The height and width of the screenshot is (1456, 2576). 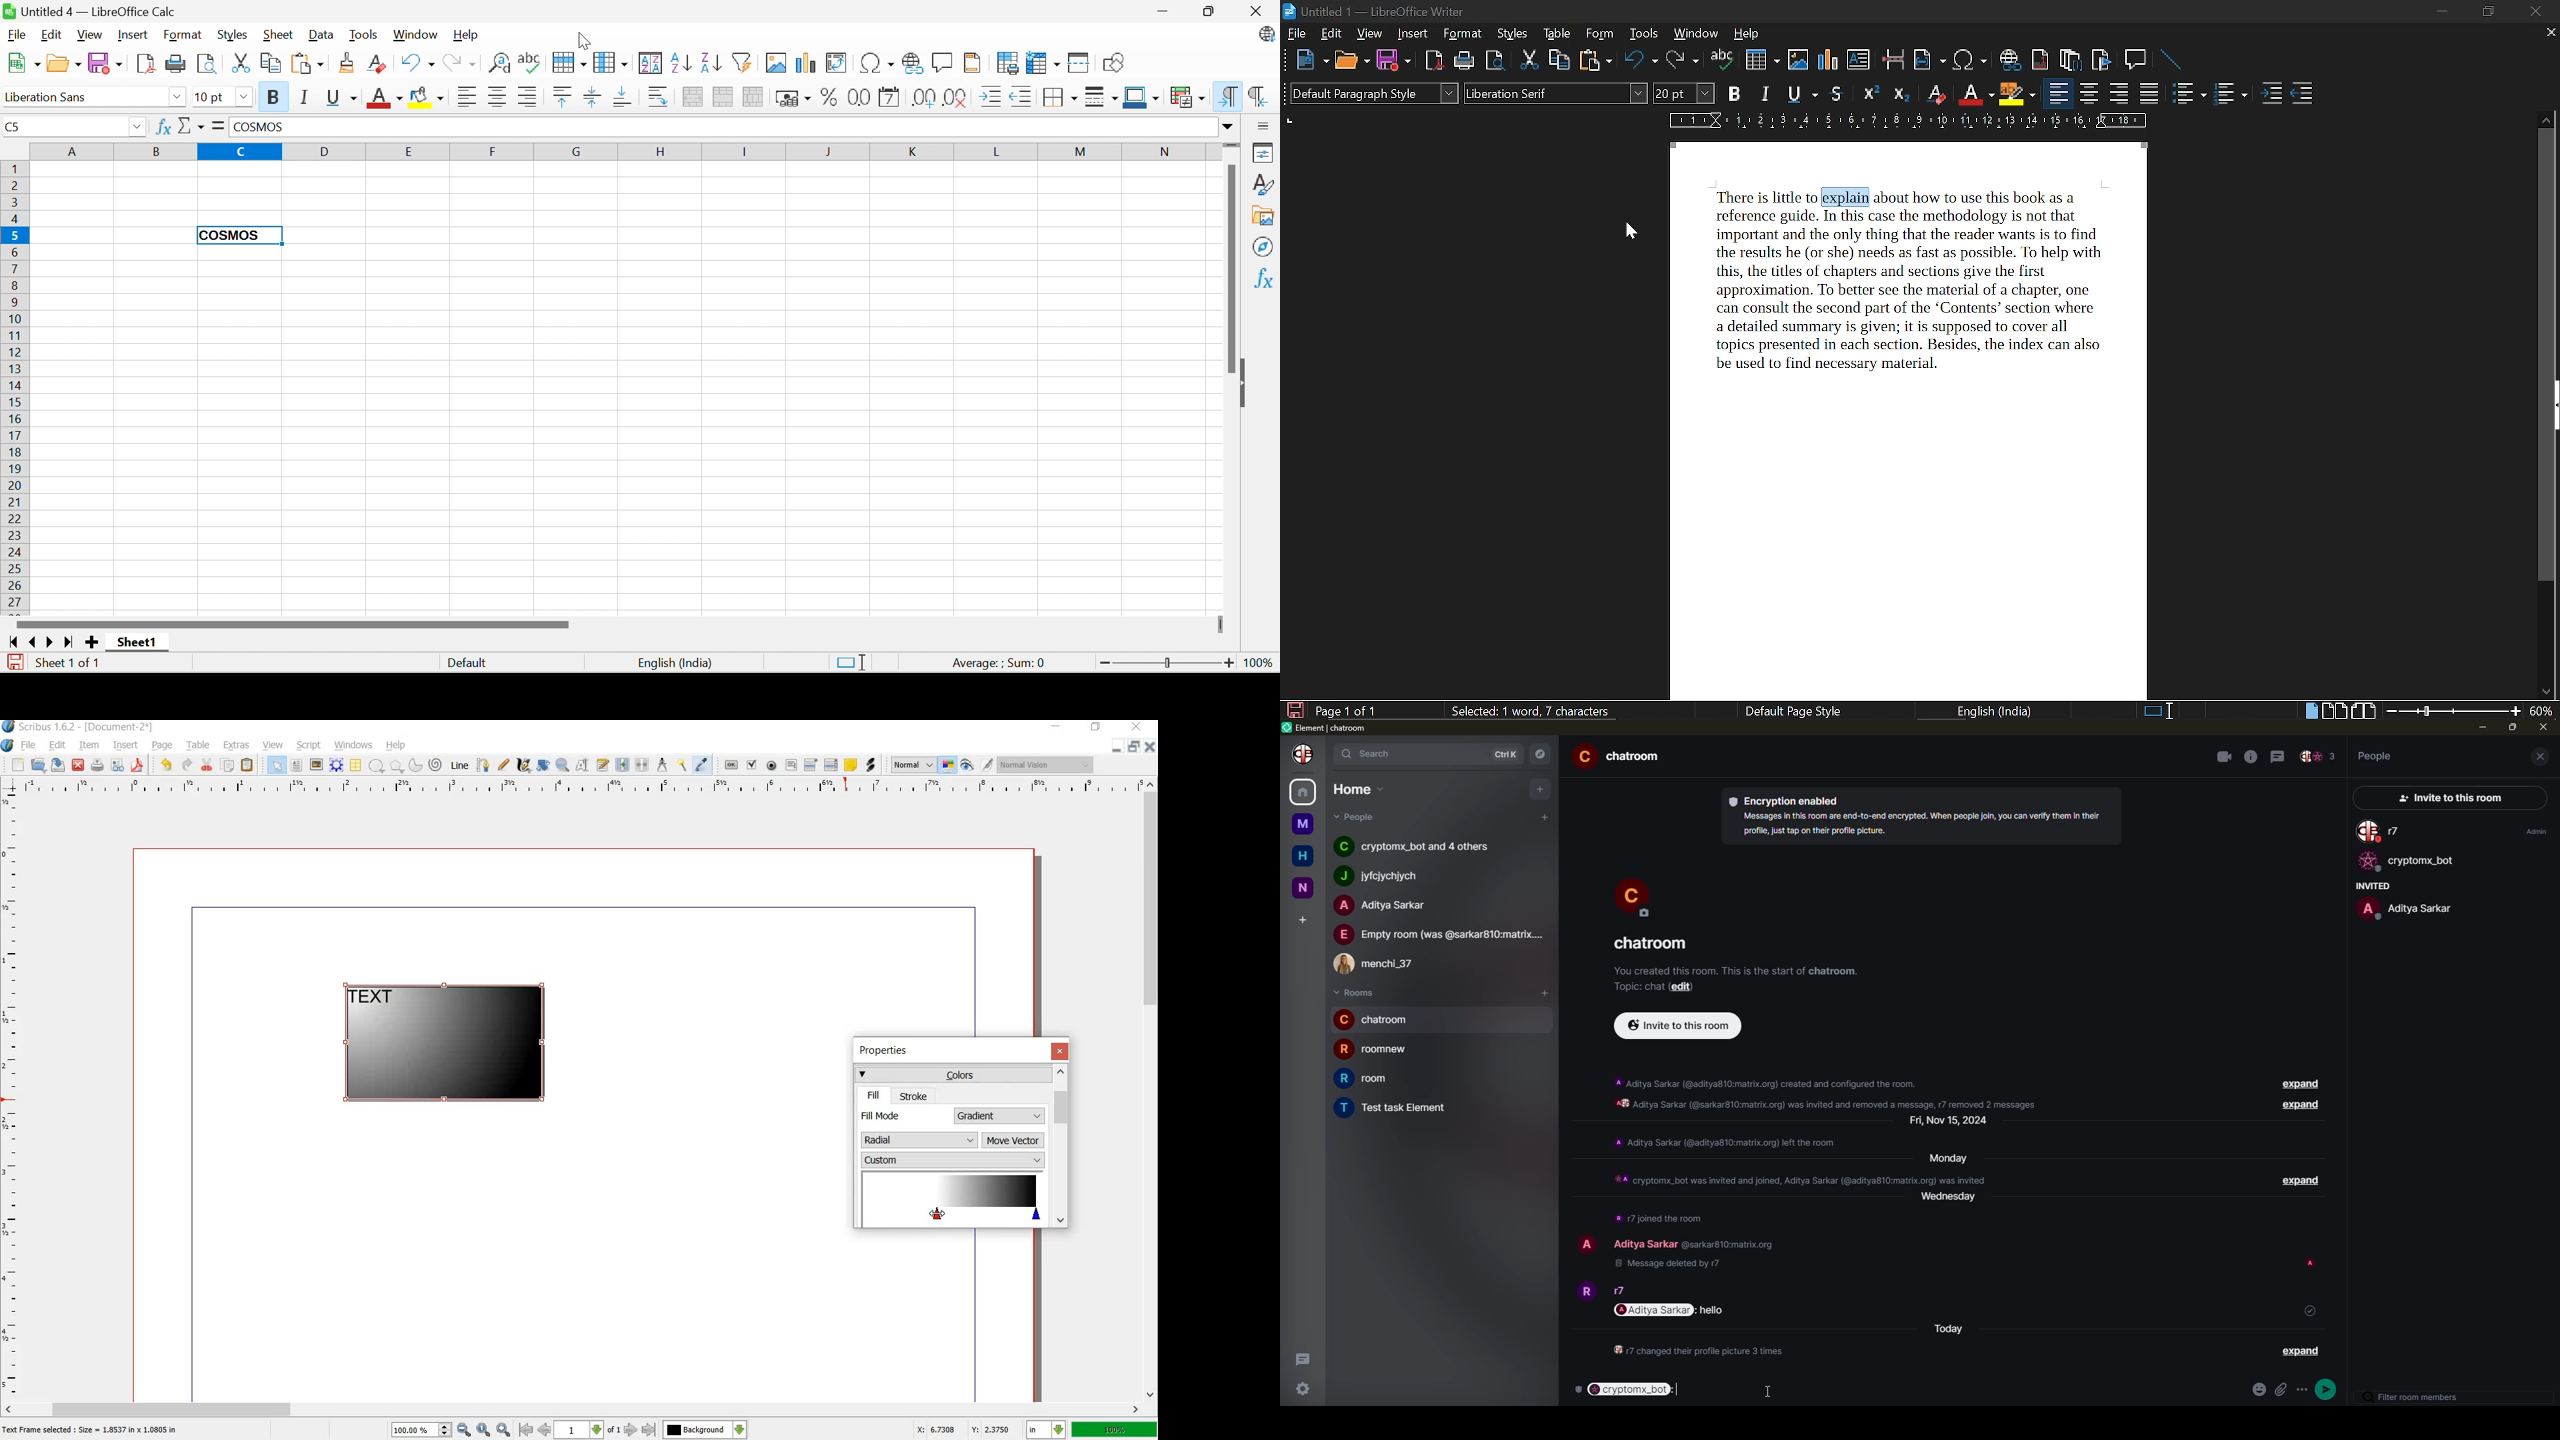 What do you see at coordinates (988, 766) in the screenshot?
I see `edit in preview mode` at bounding box center [988, 766].